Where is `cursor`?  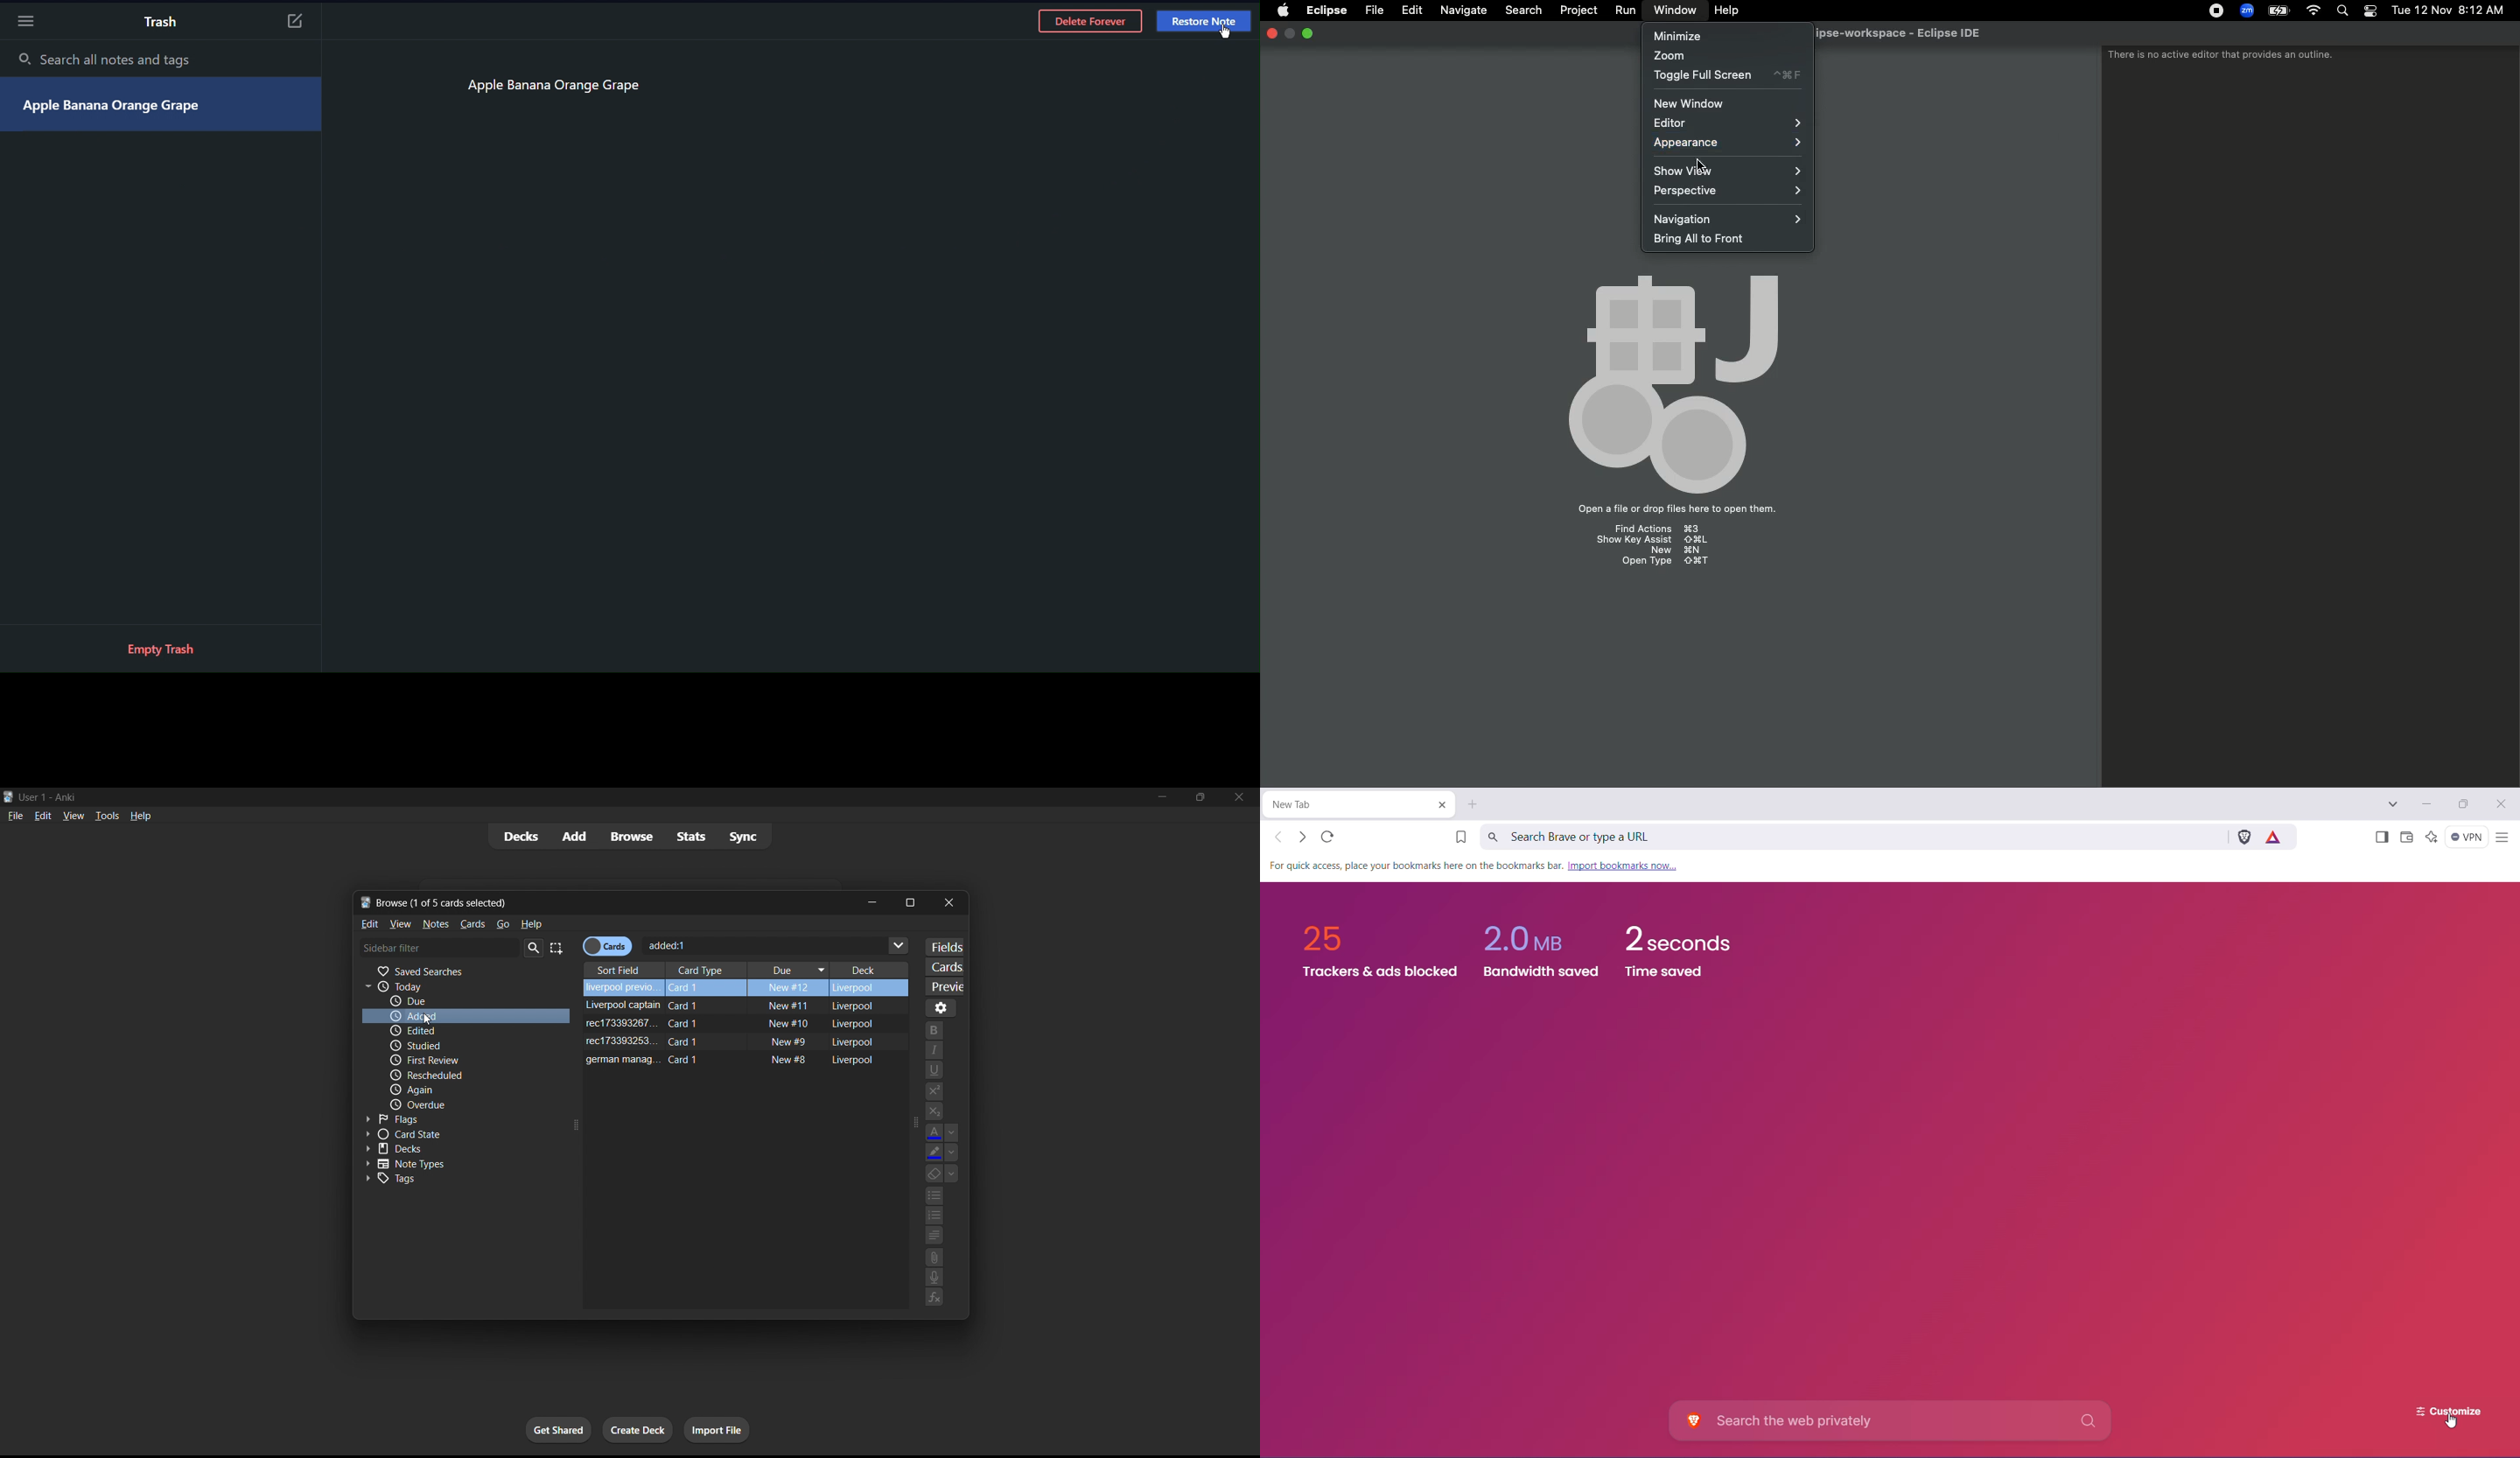 cursor is located at coordinates (1700, 165).